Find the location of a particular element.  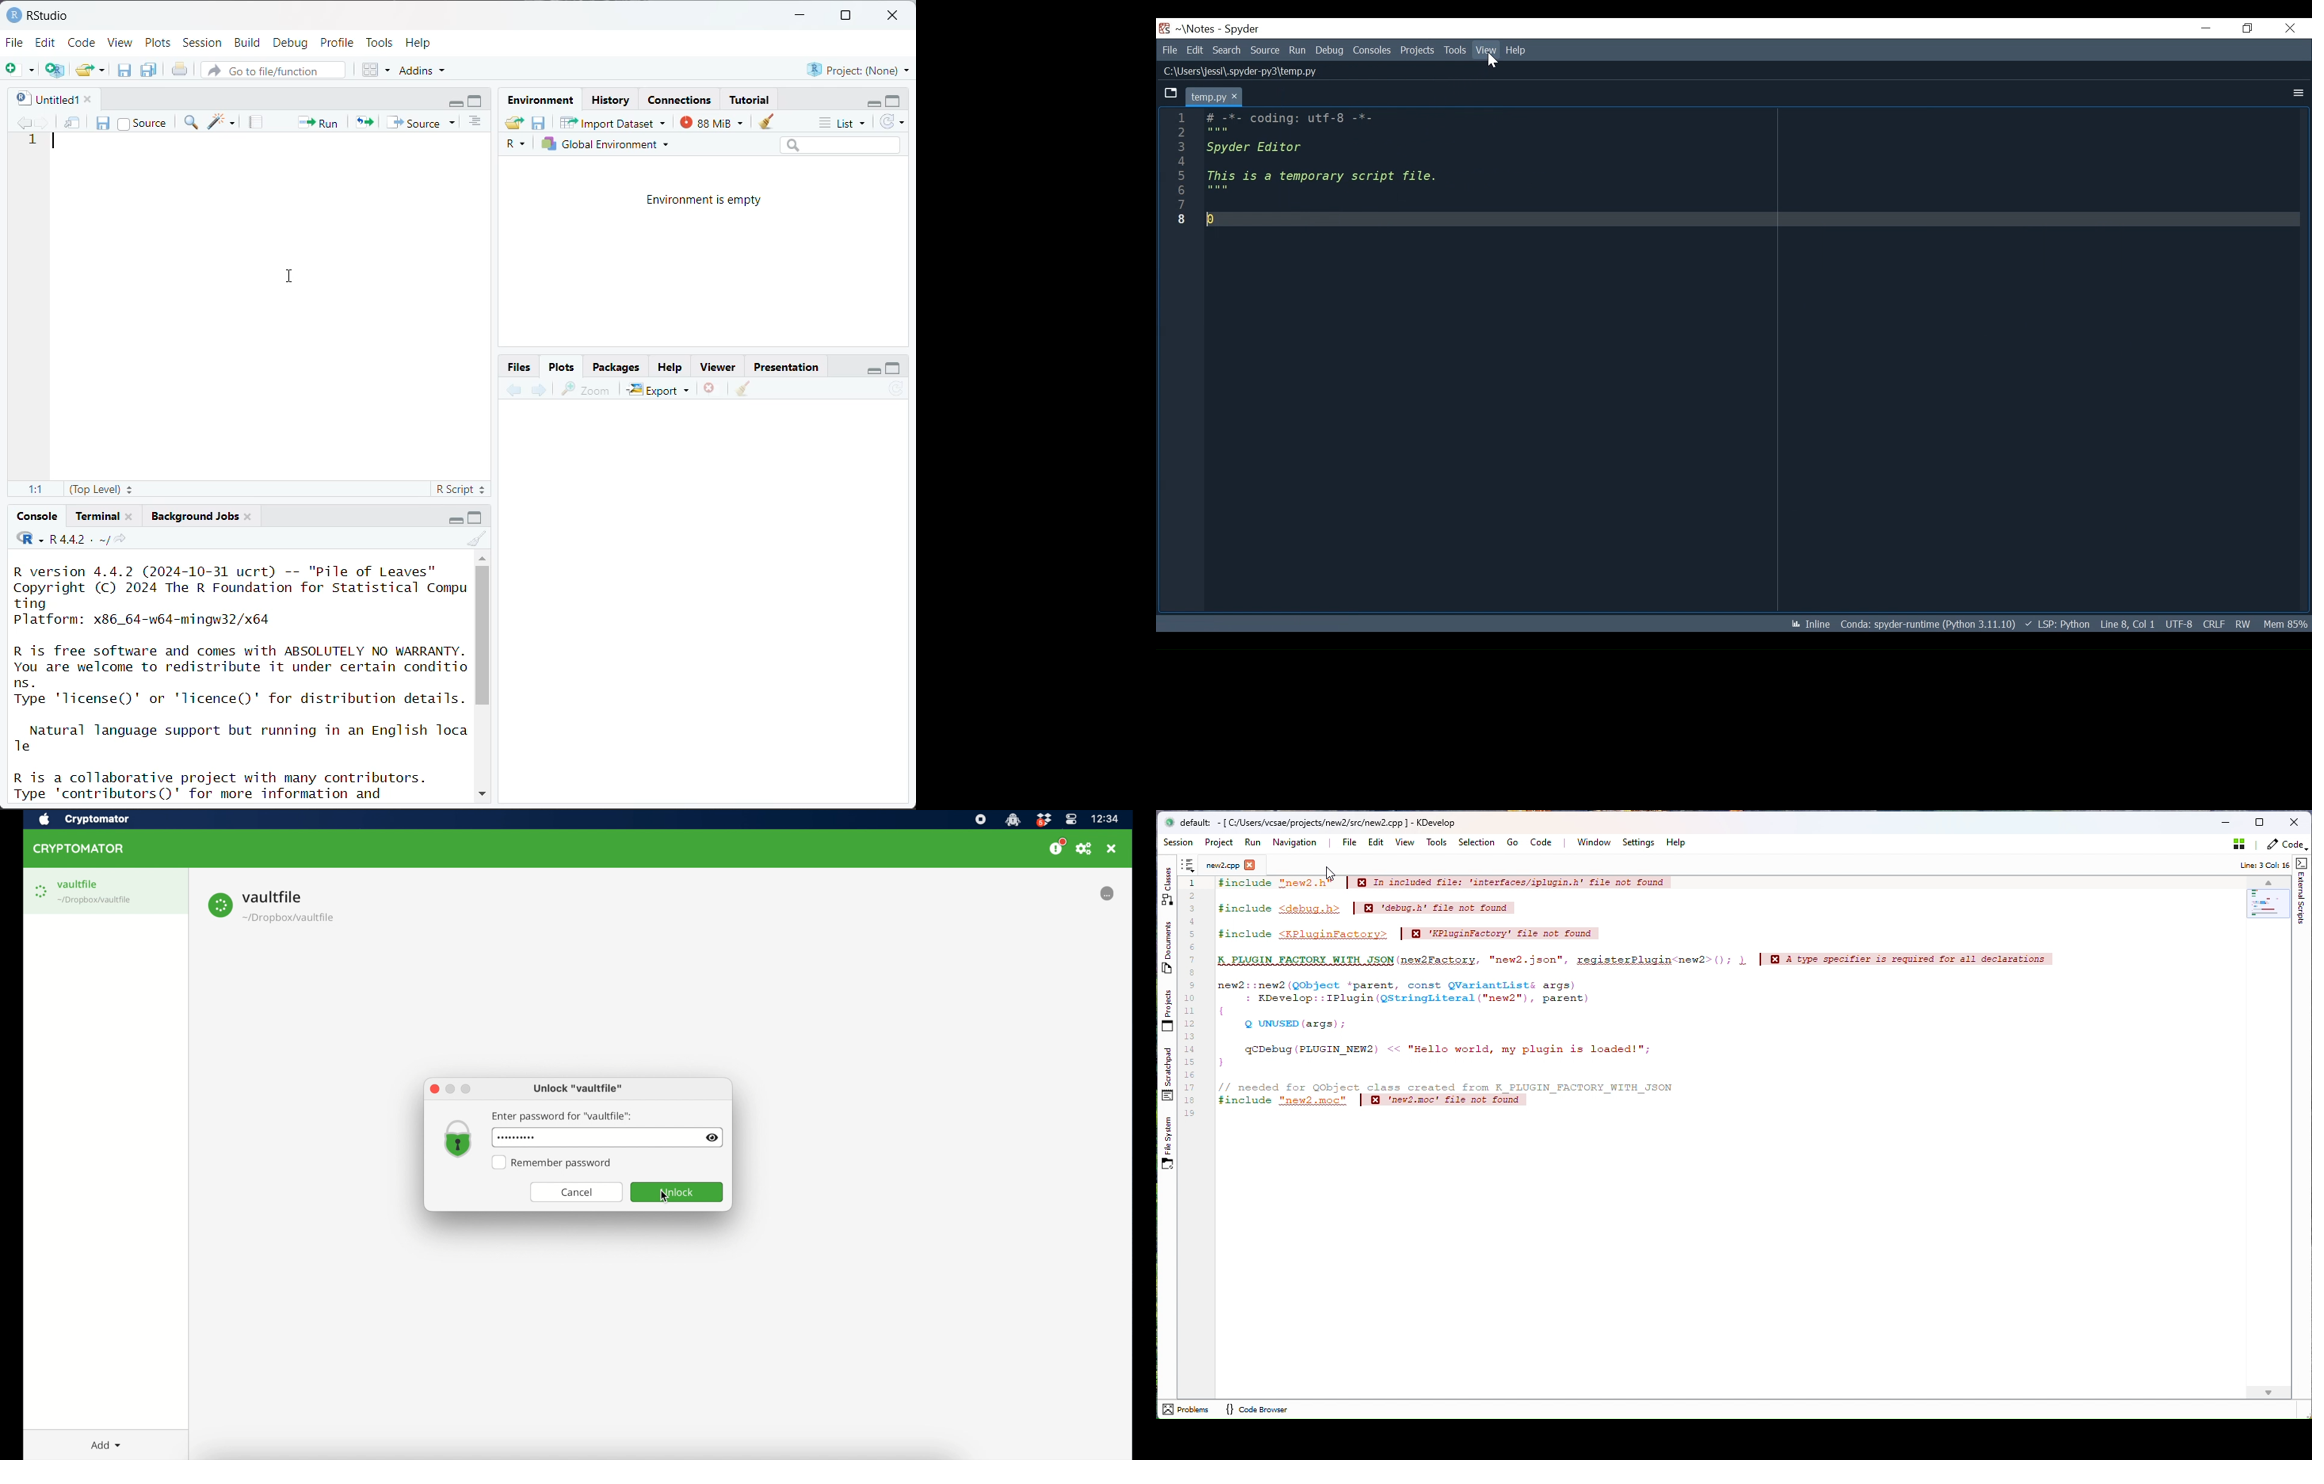

Help is located at coordinates (420, 42).